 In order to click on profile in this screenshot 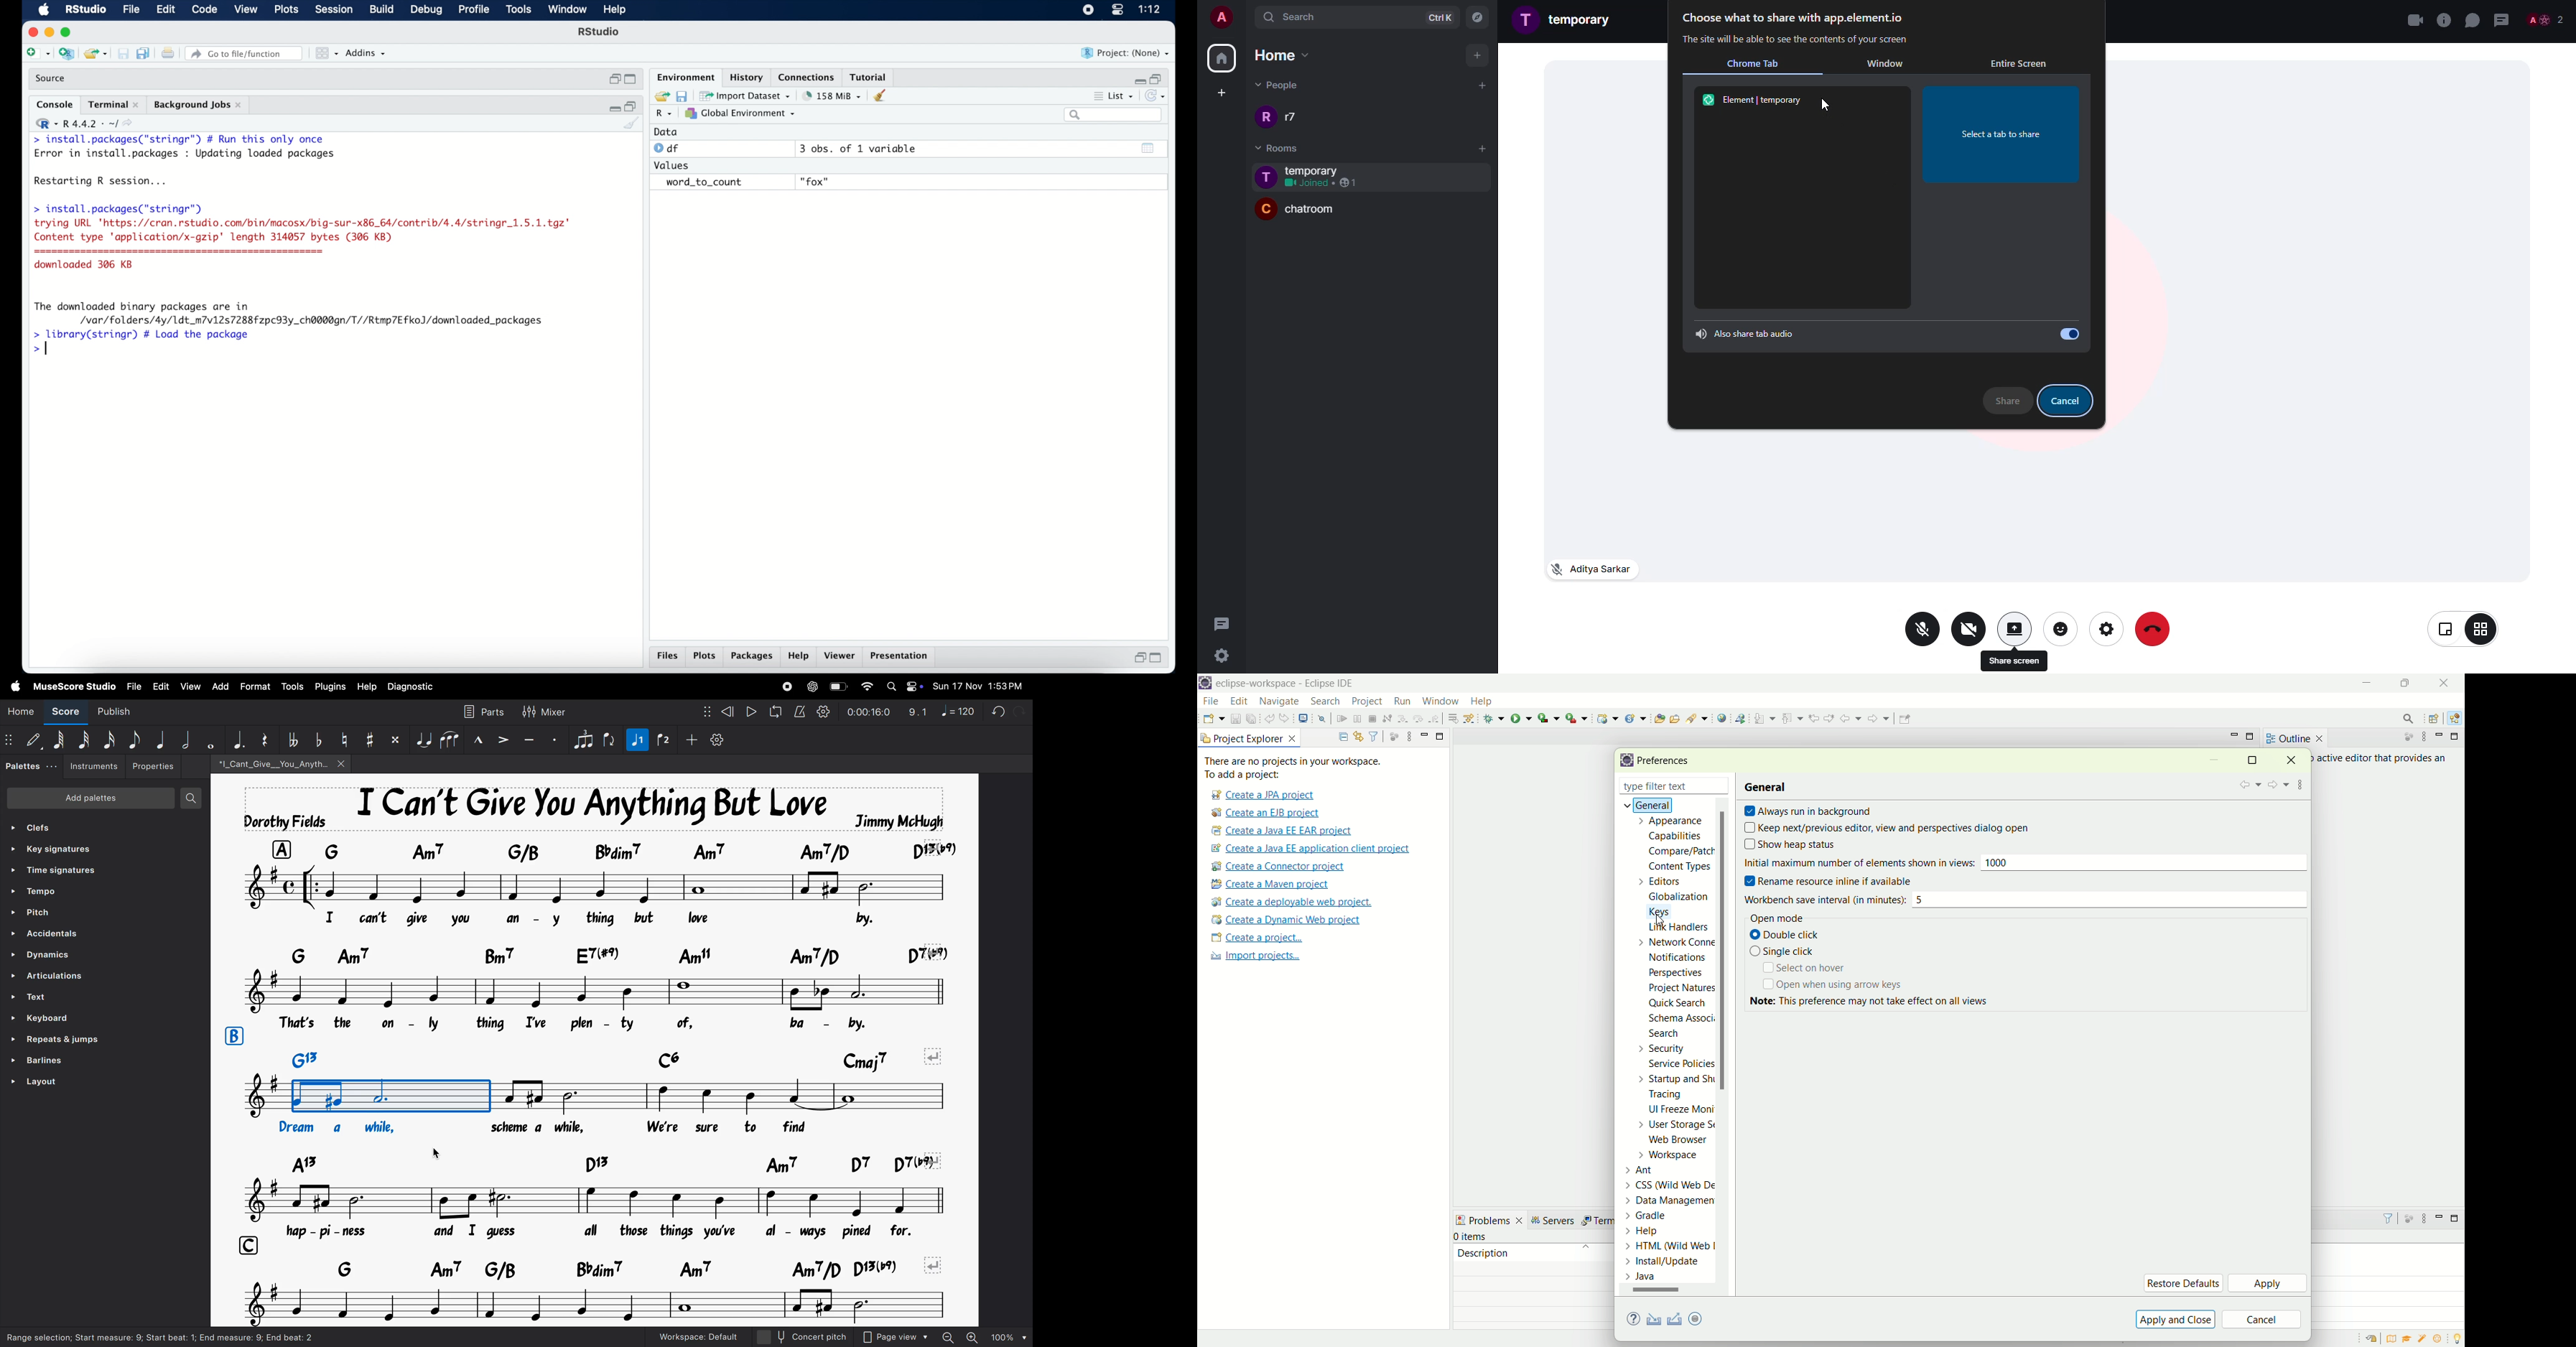, I will do `click(1266, 117)`.